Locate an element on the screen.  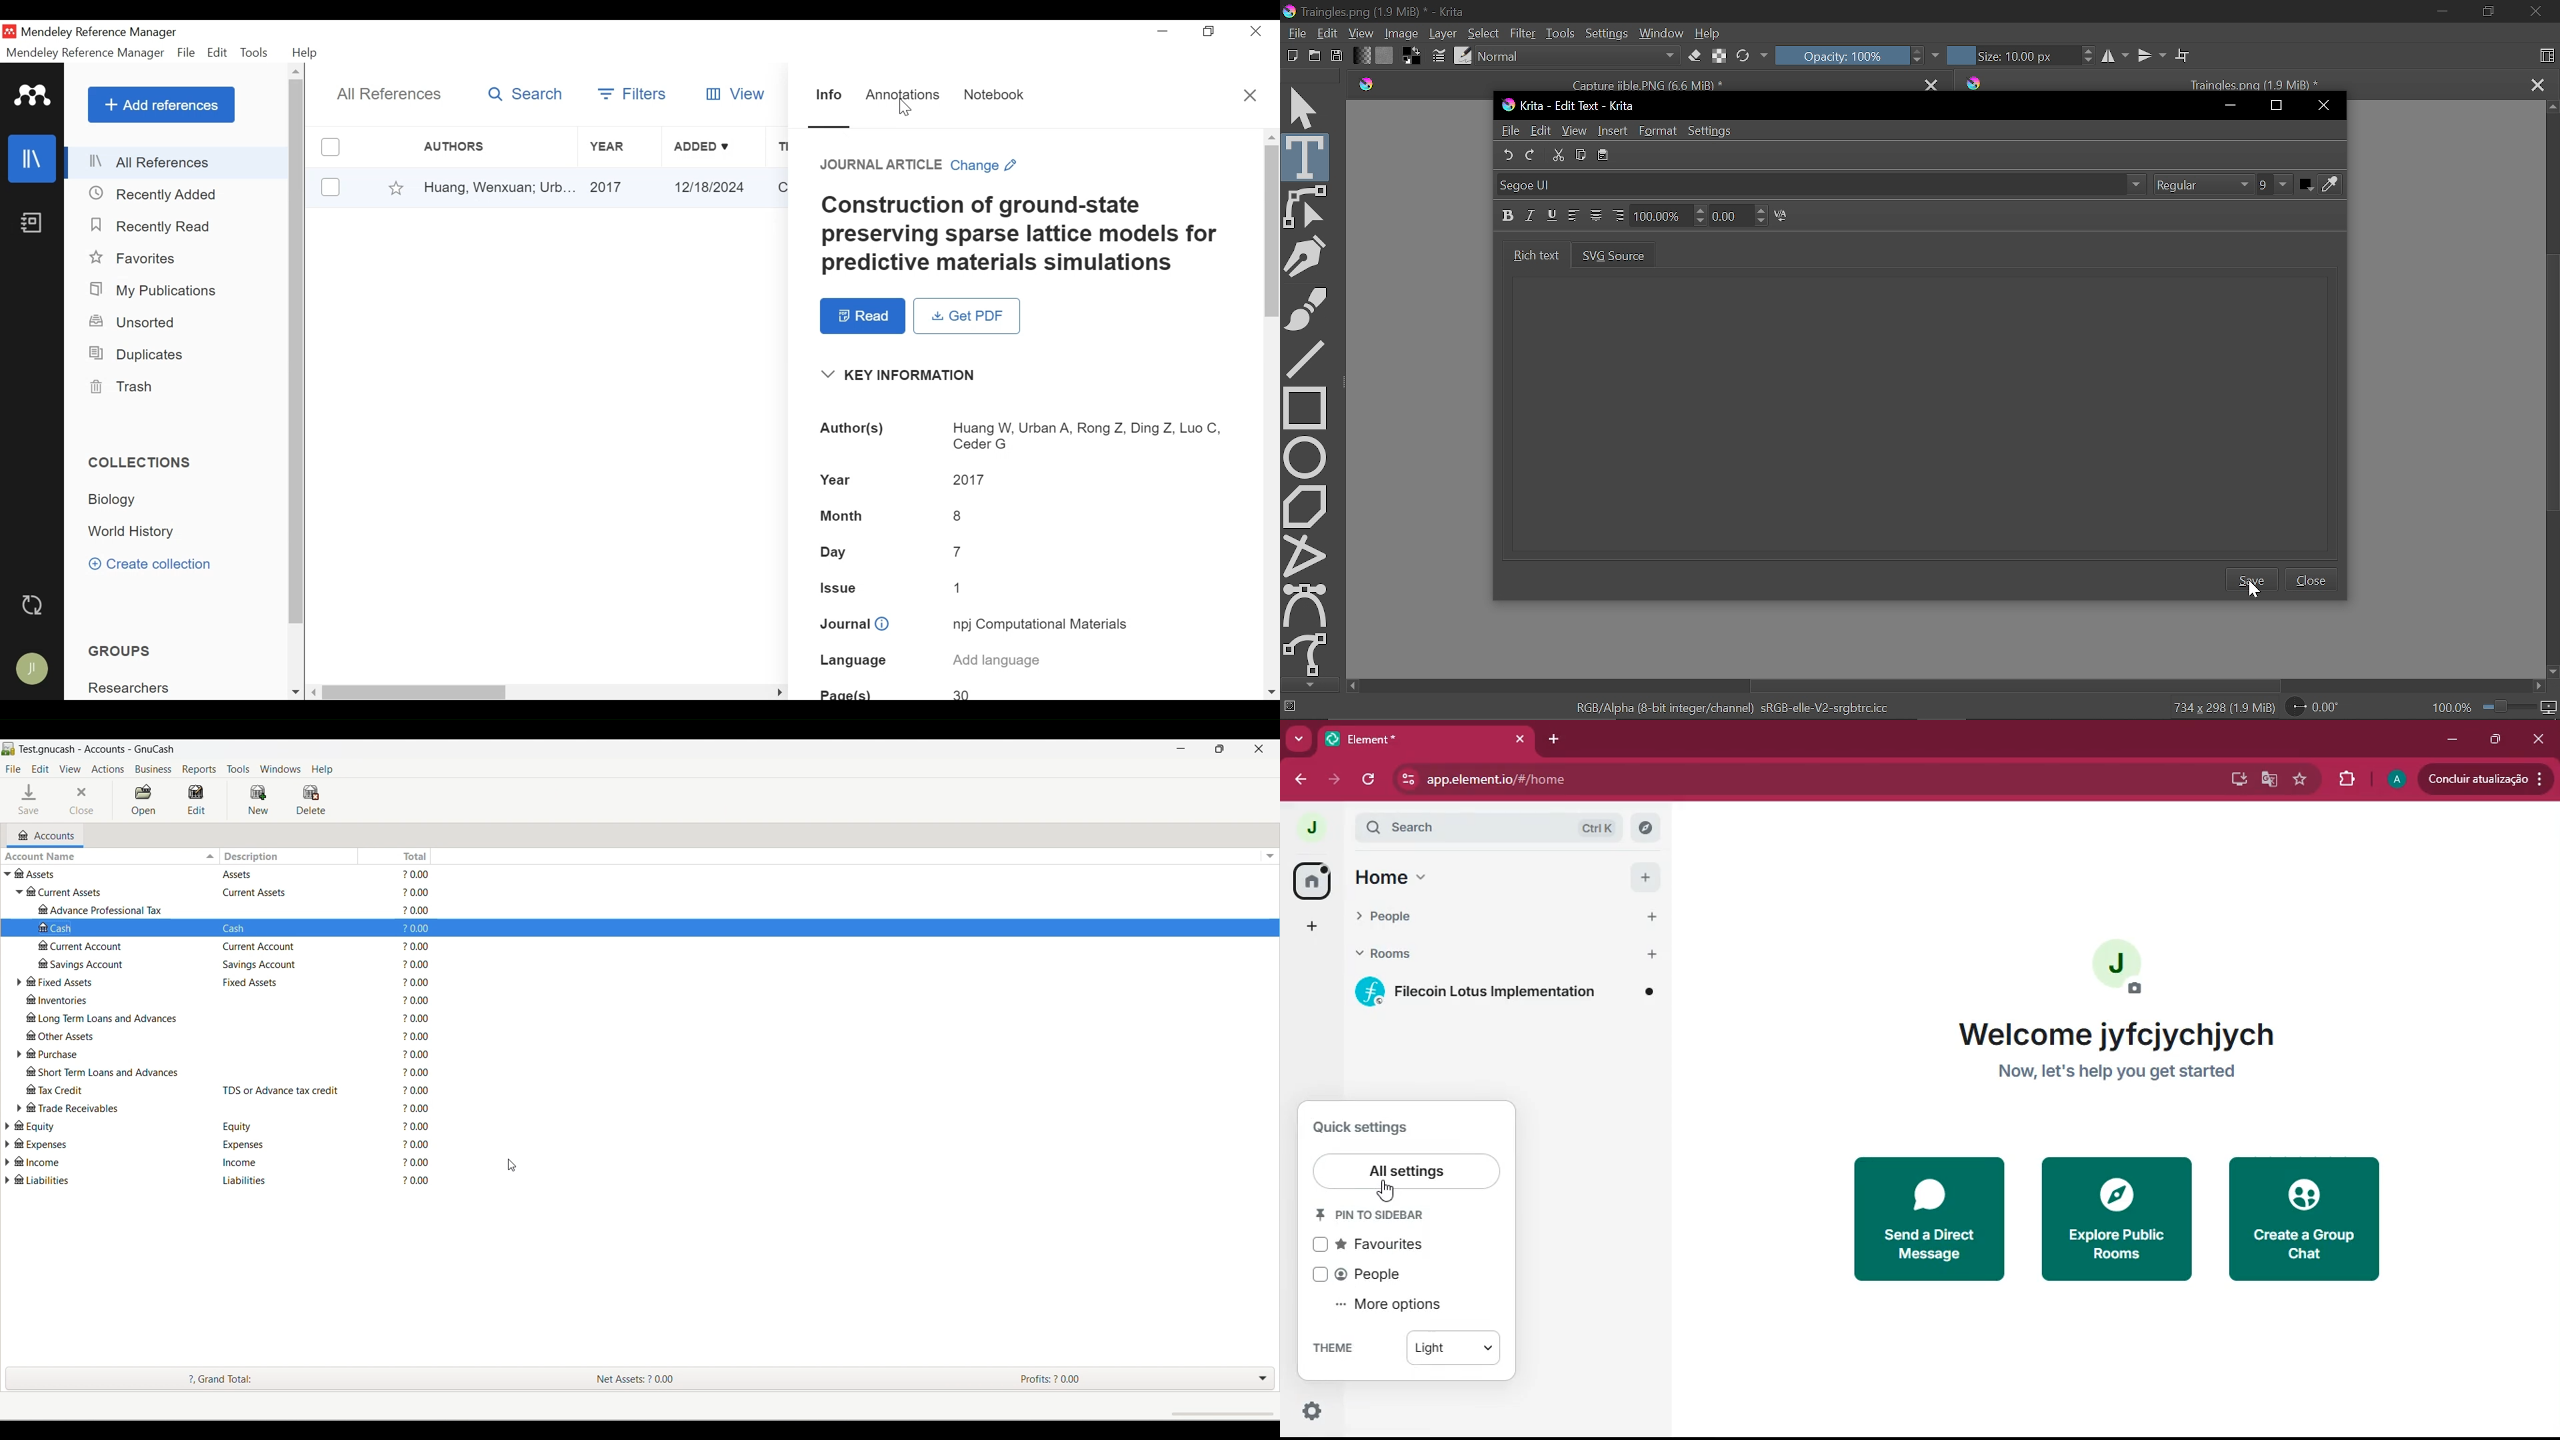
Format is located at coordinates (1660, 130).